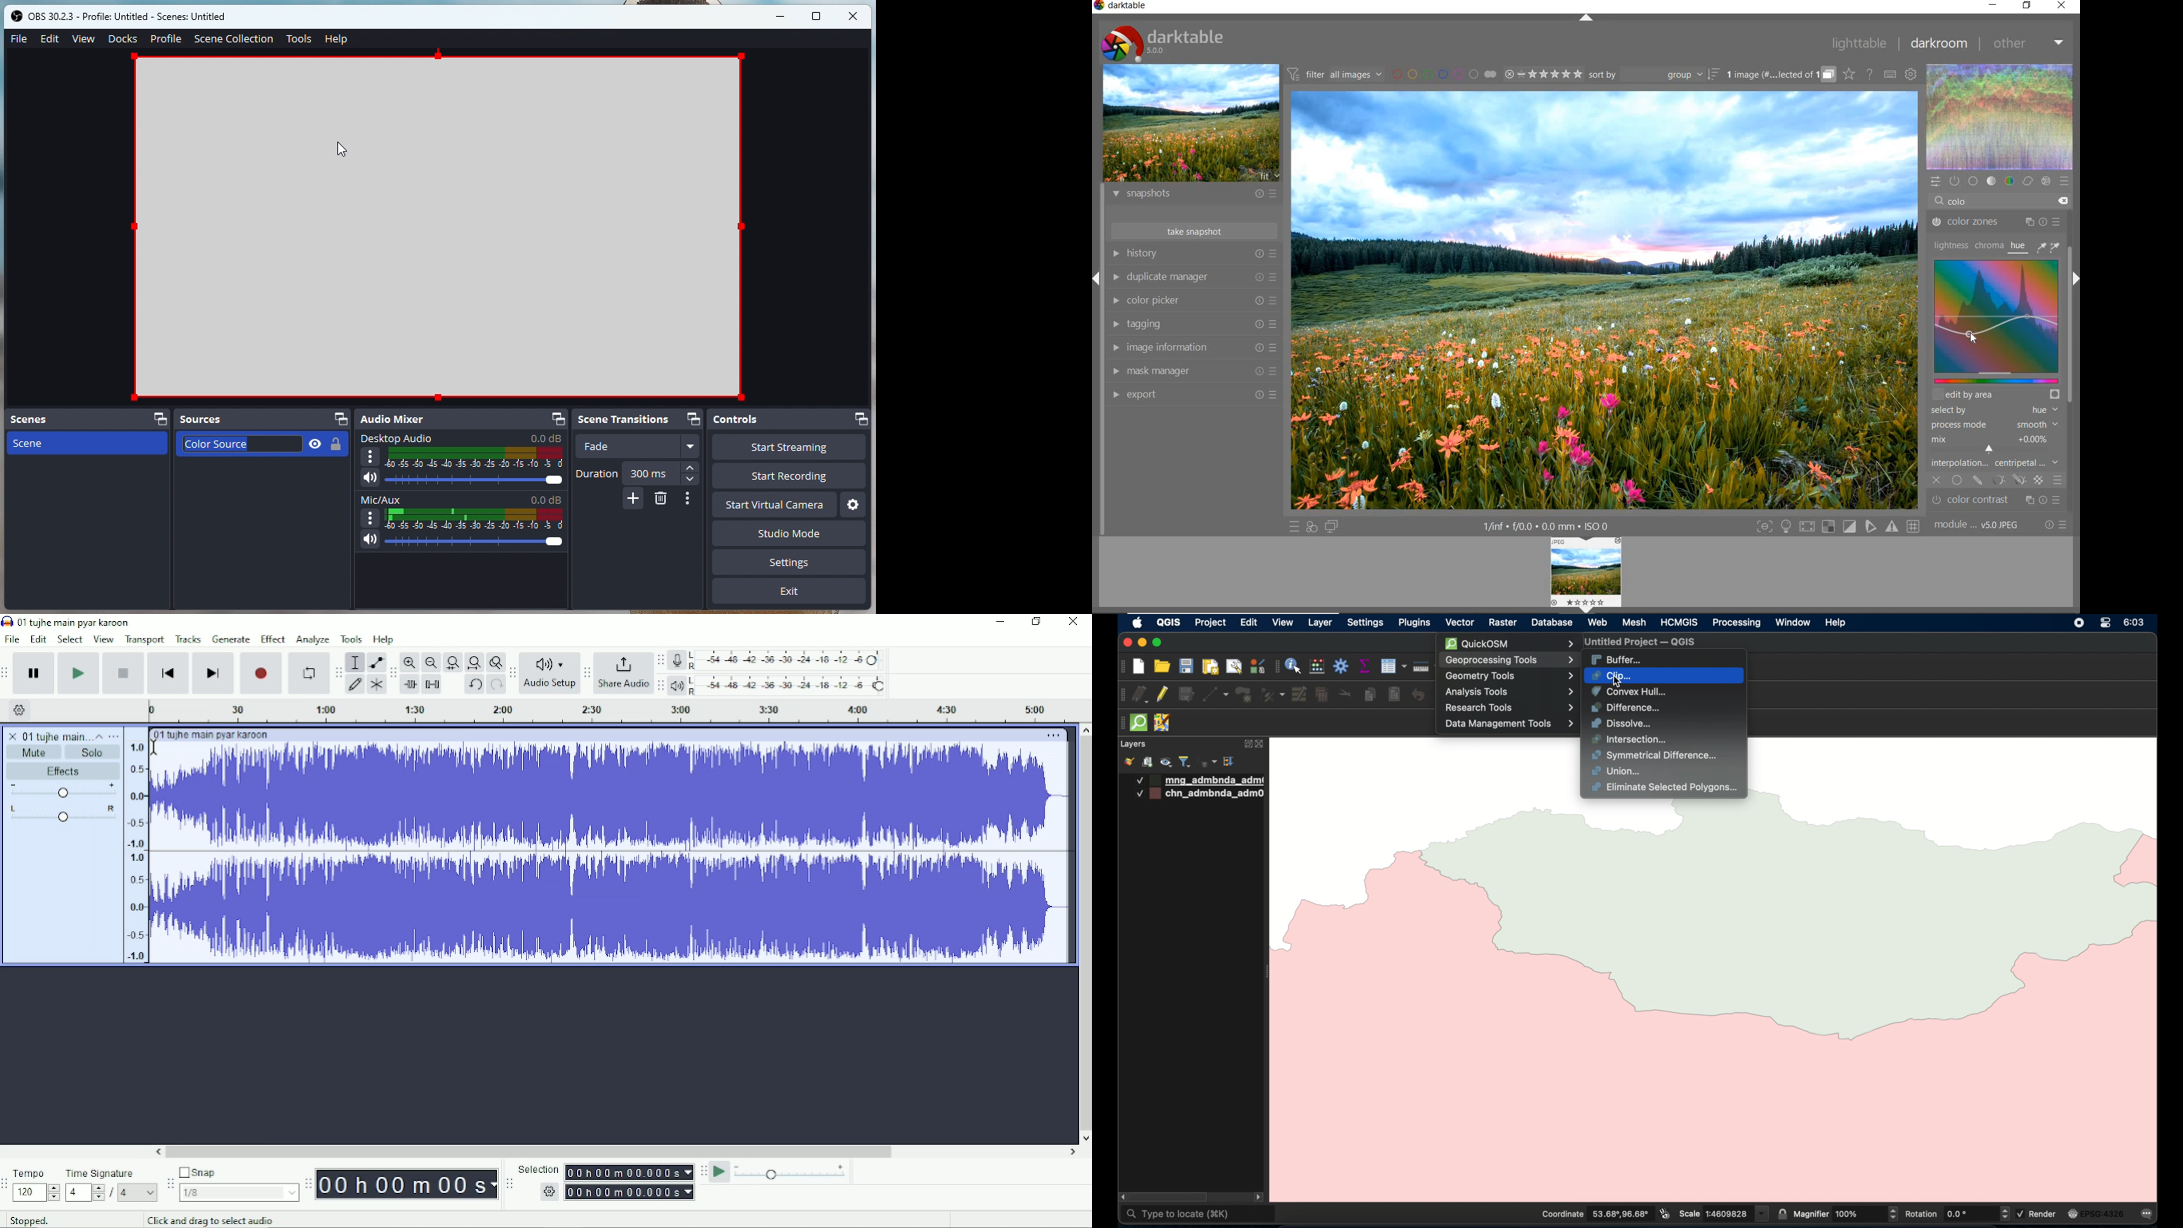  Describe the element at coordinates (407, 1185) in the screenshot. I see `00 h 00 m 00.00s` at that location.